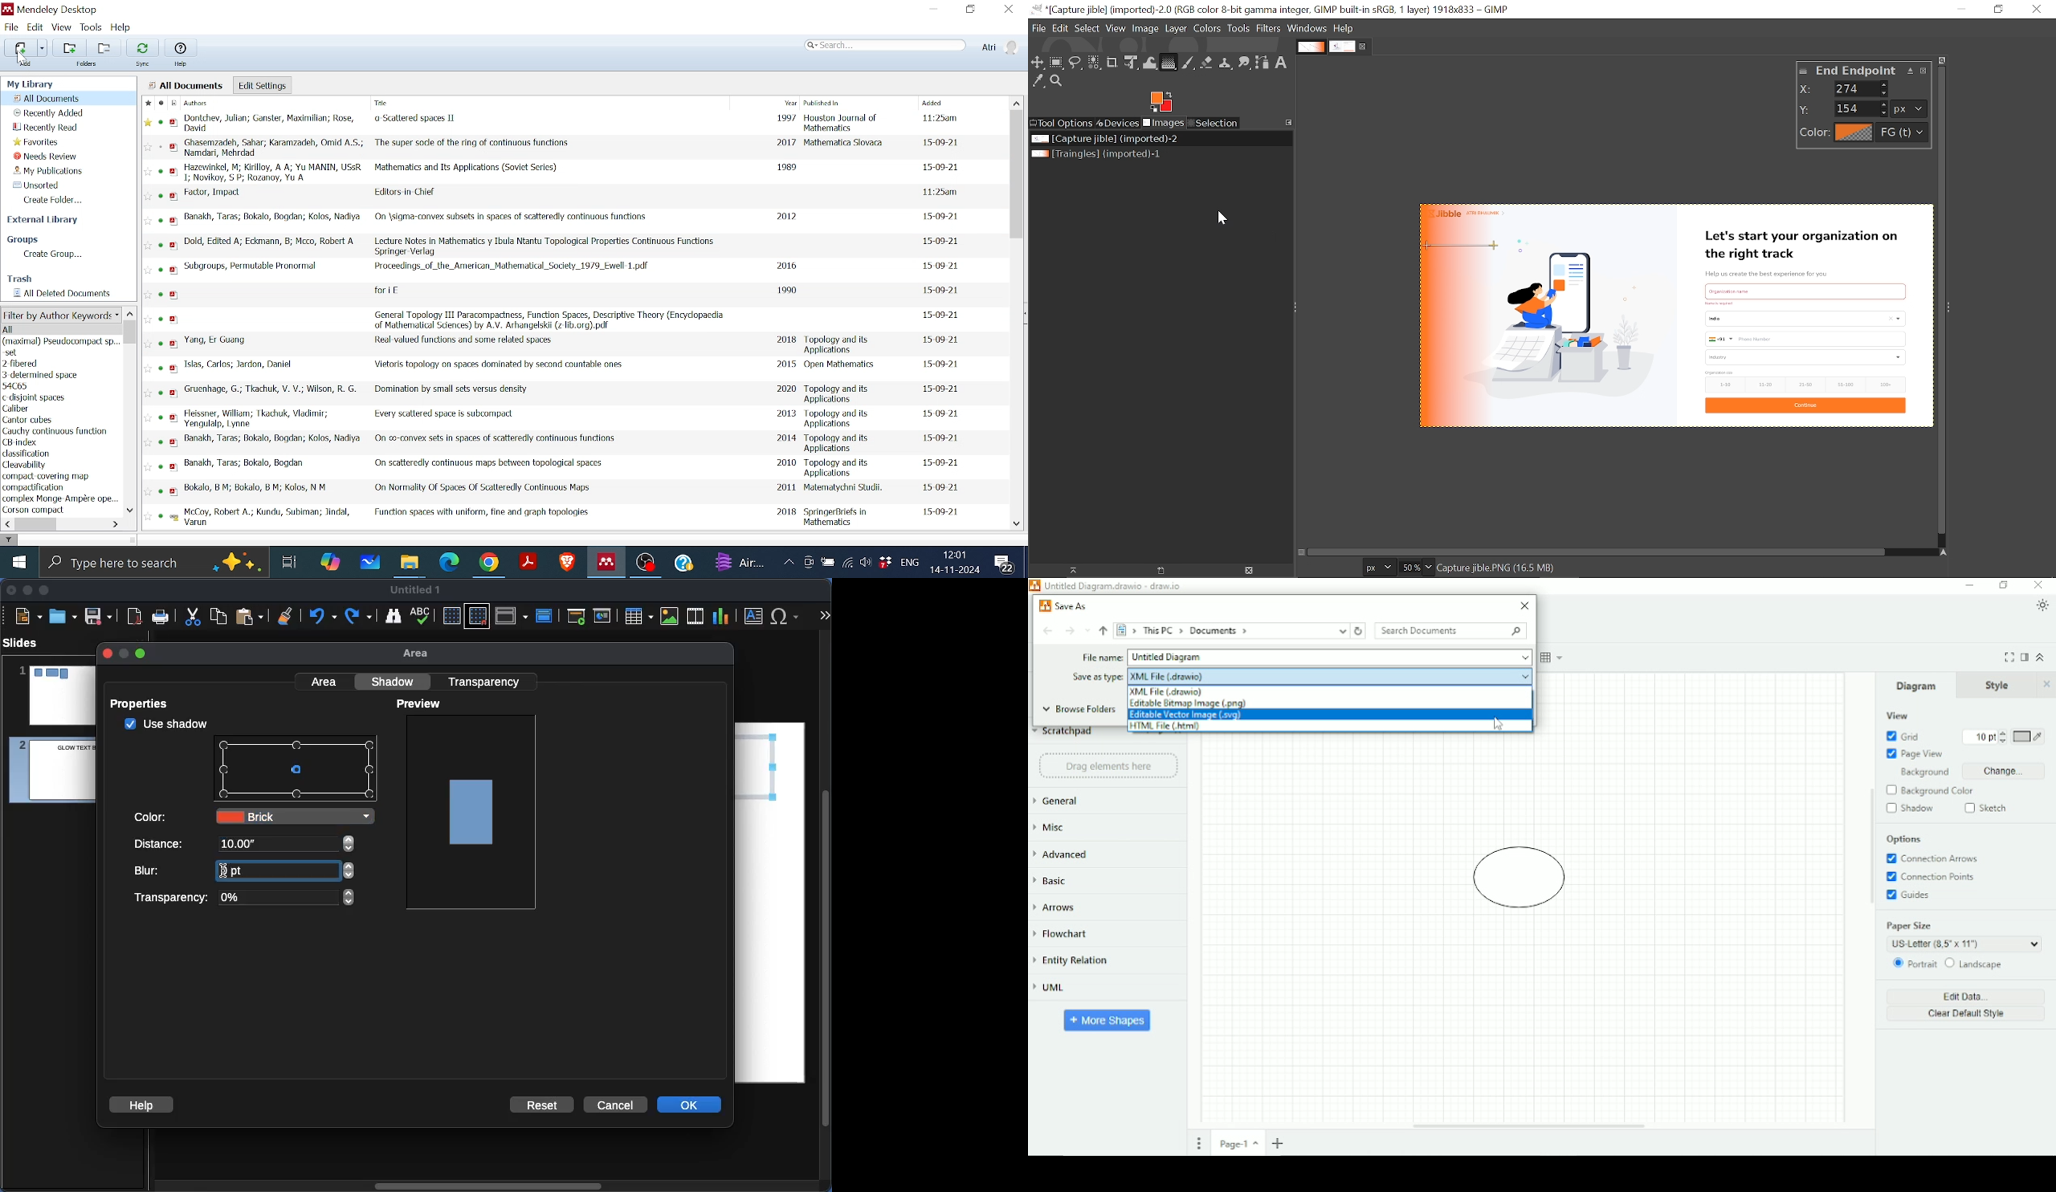 The width and height of the screenshot is (2072, 1204). I want to click on pdf, so click(173, 198).